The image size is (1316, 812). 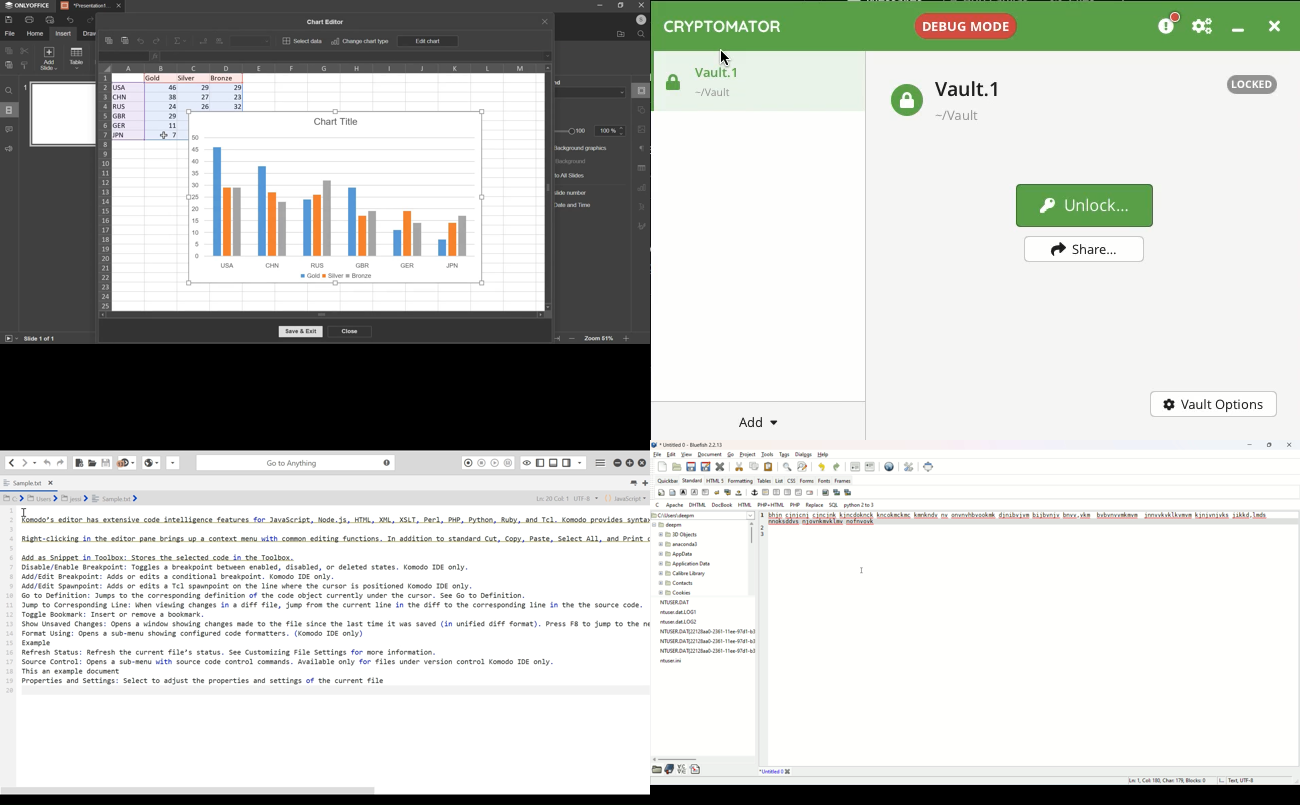 I want to click on table, so click(x=75, y=58).